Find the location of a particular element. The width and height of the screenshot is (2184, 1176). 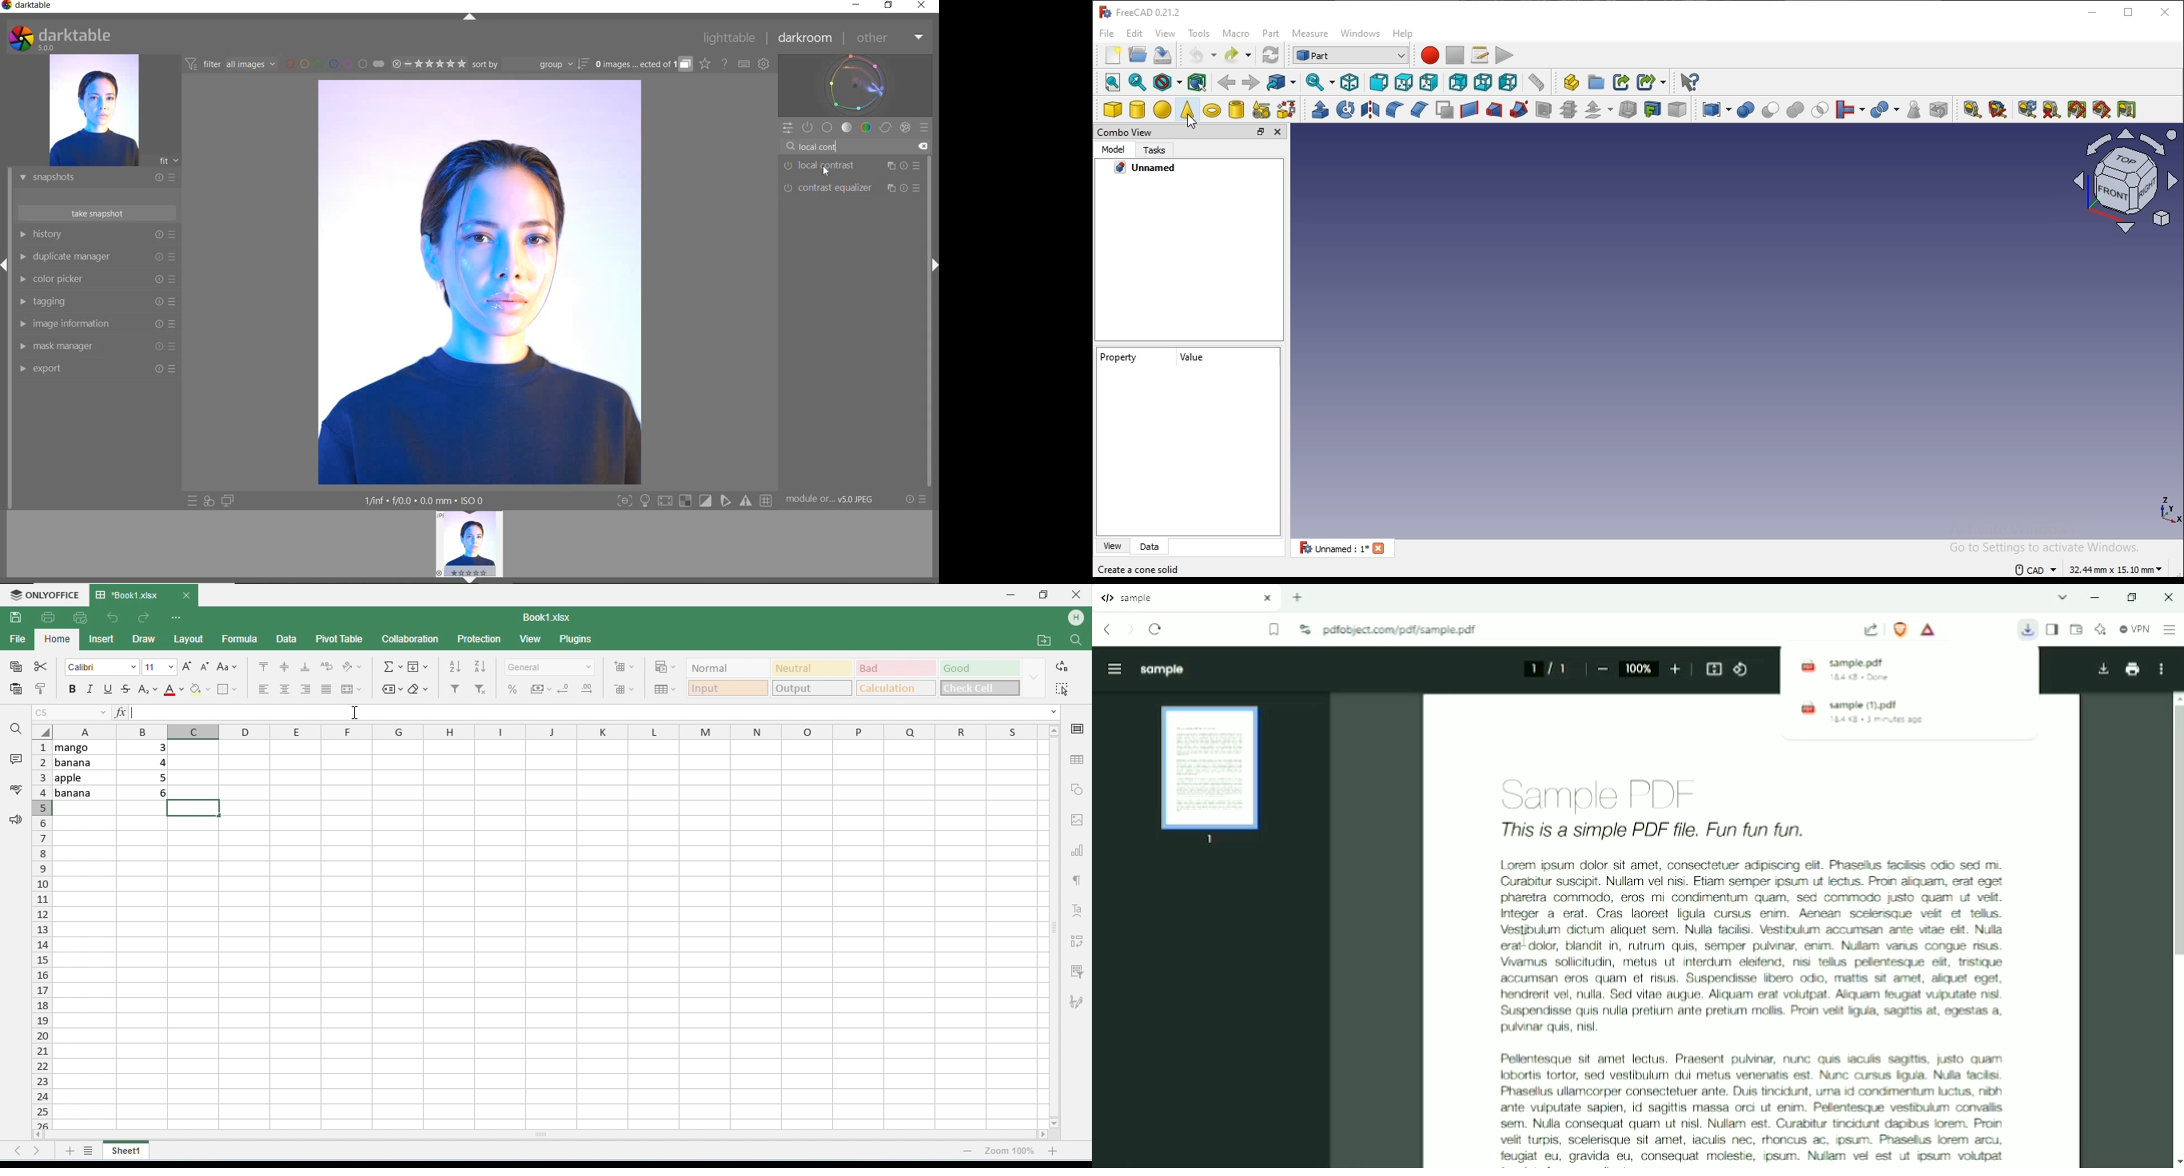

banana is located at coordinates (85, 763).